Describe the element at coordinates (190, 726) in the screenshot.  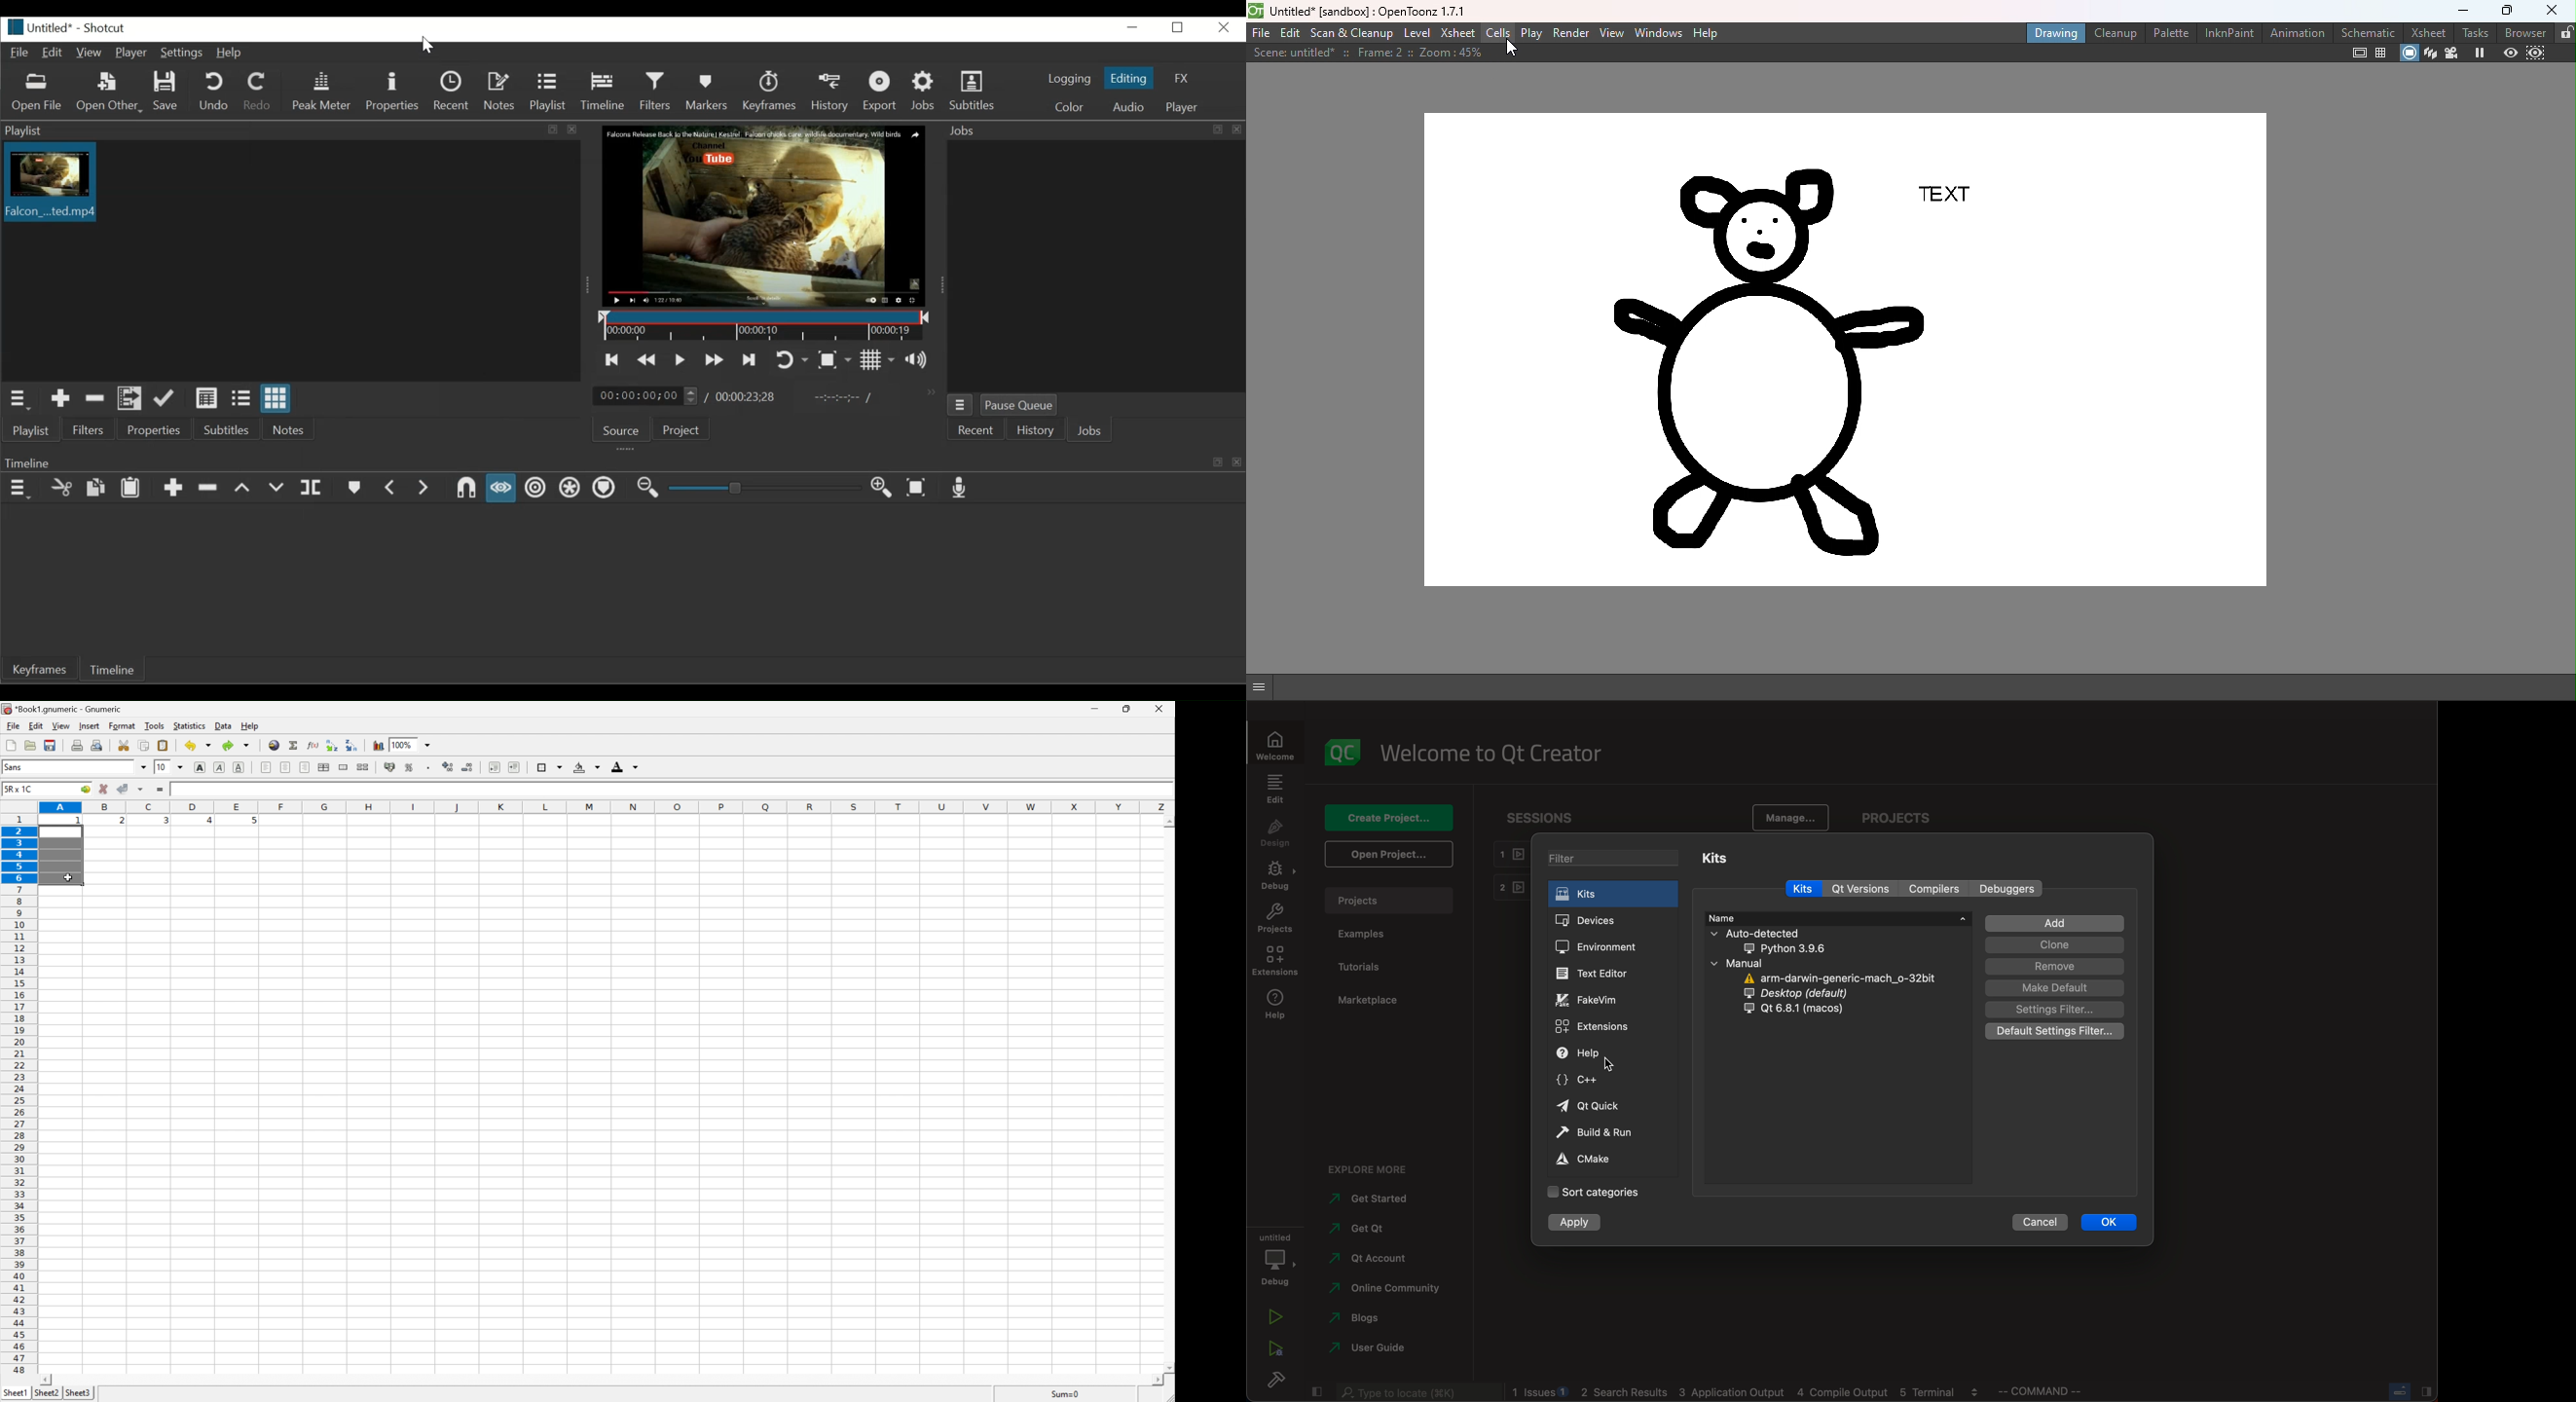
I see `statistics` at that location.